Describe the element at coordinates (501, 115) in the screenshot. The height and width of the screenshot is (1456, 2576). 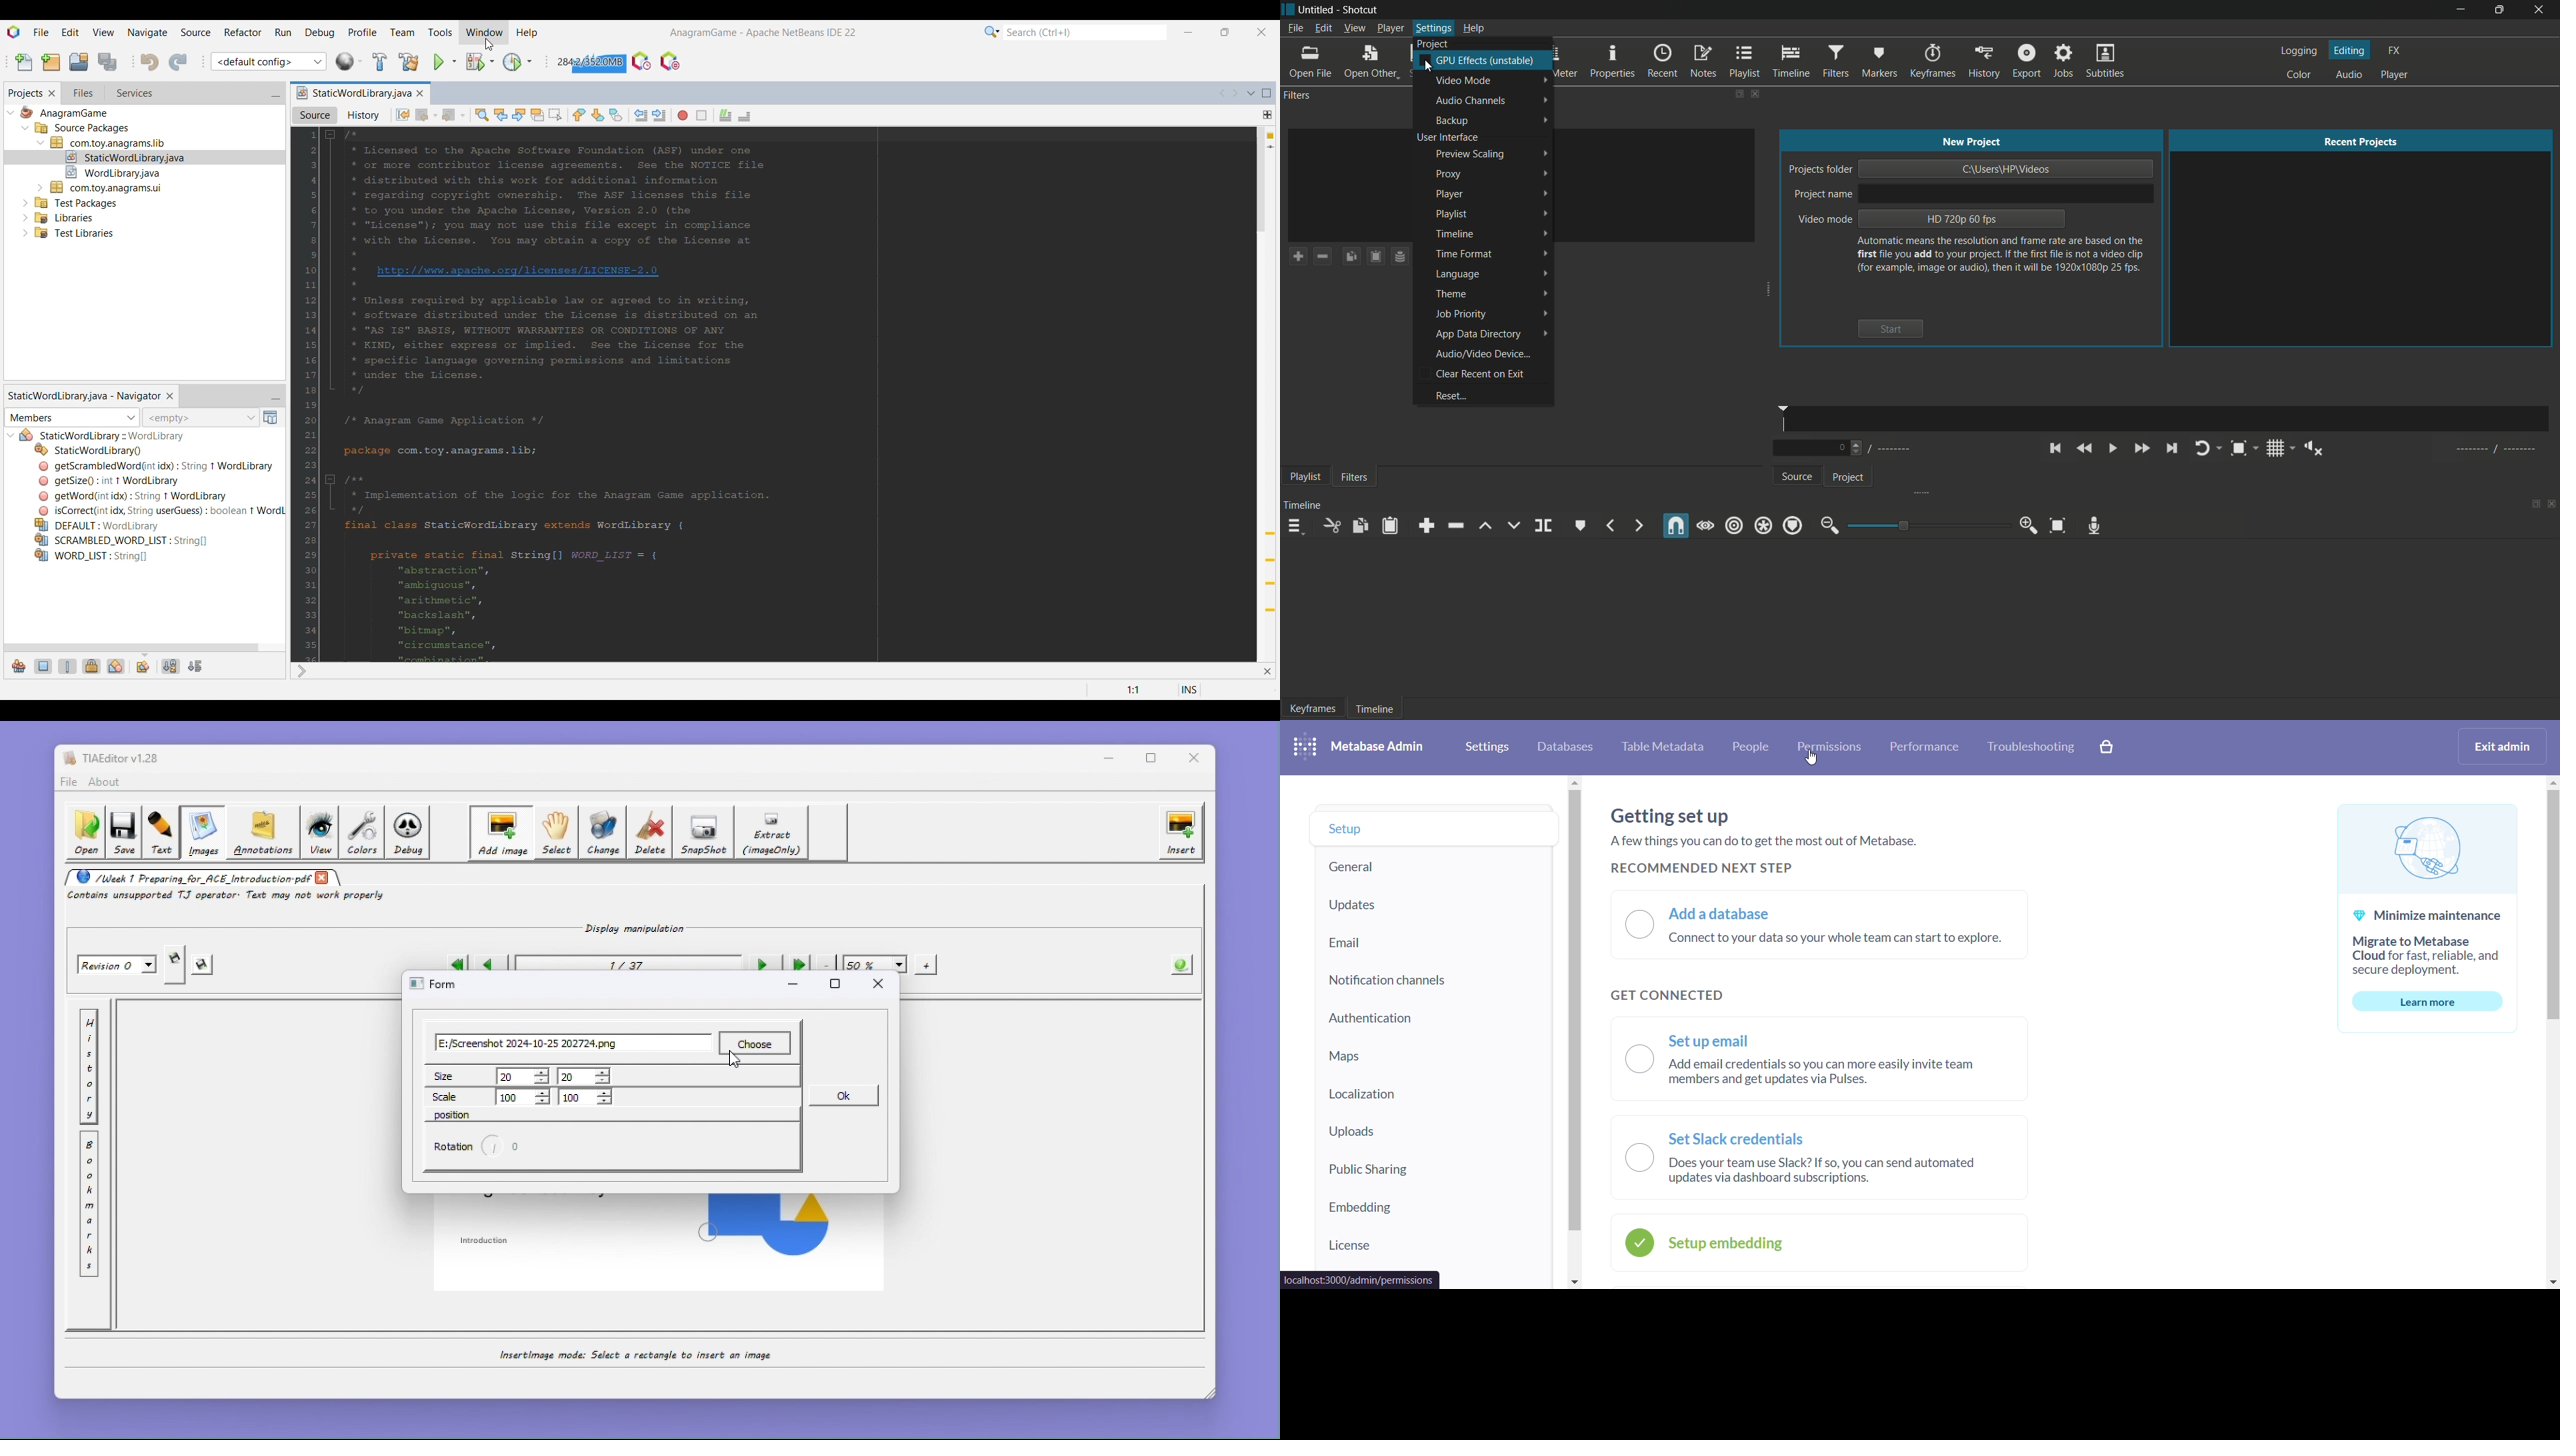
I see `Find previous occurrence ` at that location.